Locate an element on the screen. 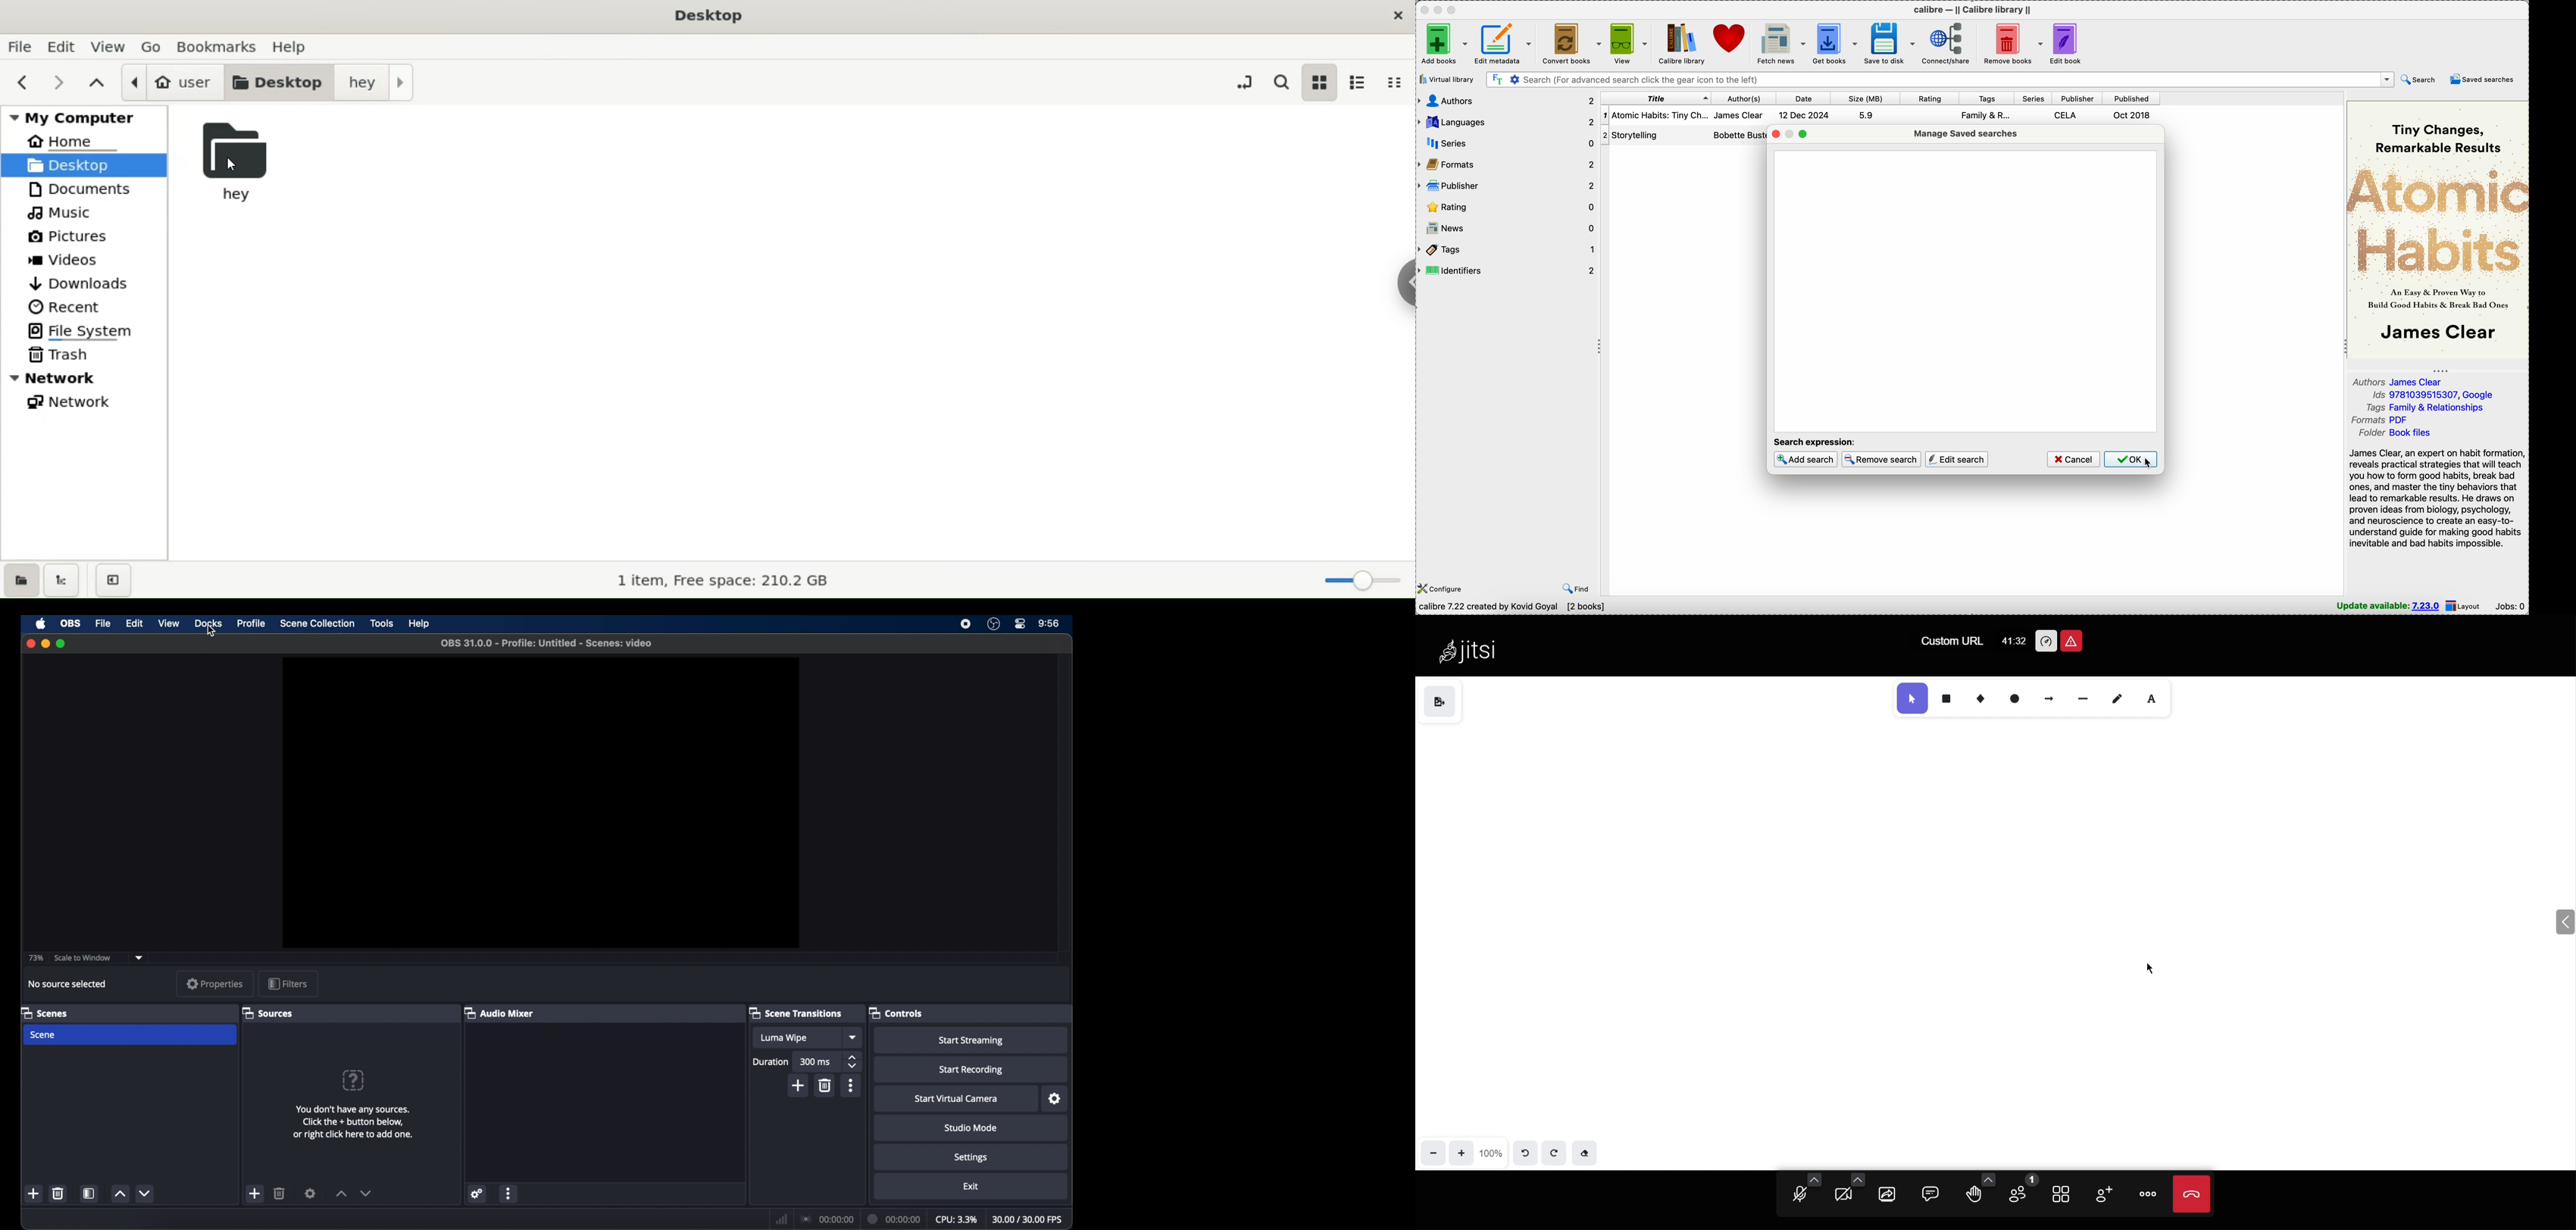 The height and width of the screenshot is (1232, 2576). add sources information is located at coordinates (353, 1122).